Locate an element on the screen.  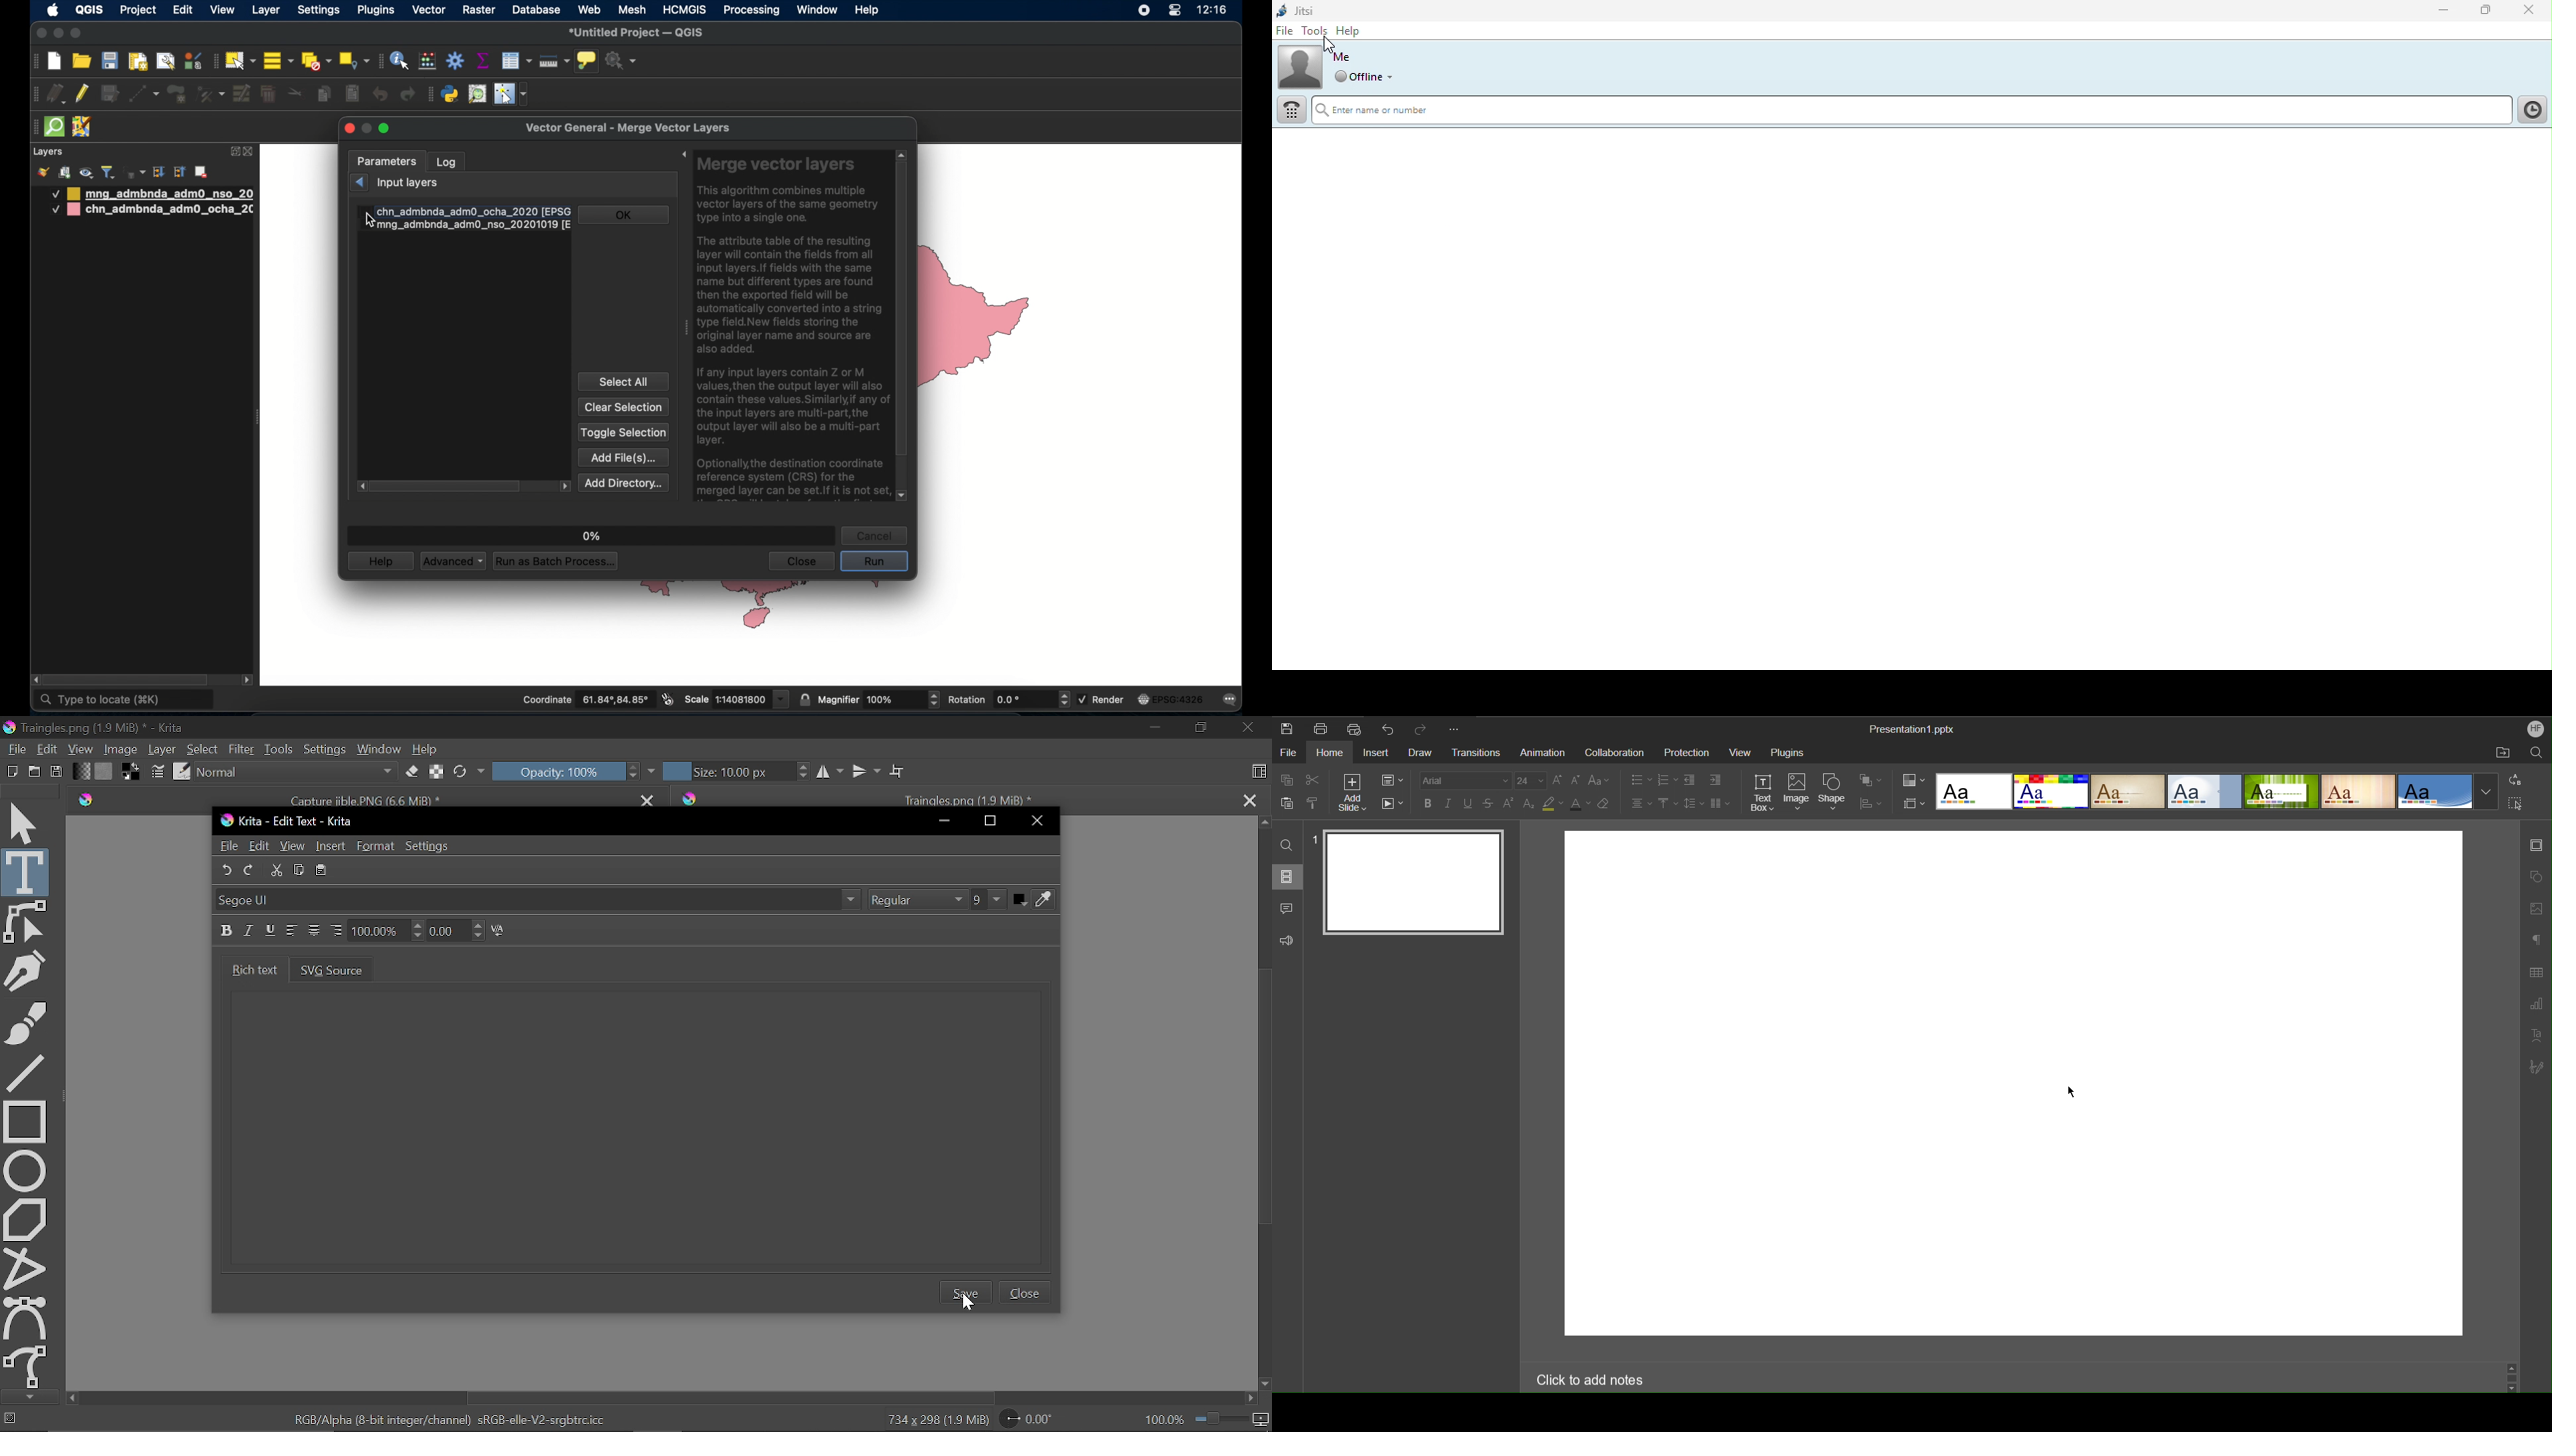
Krita - Edit Text - Krita is located at coordinates (289, 821).